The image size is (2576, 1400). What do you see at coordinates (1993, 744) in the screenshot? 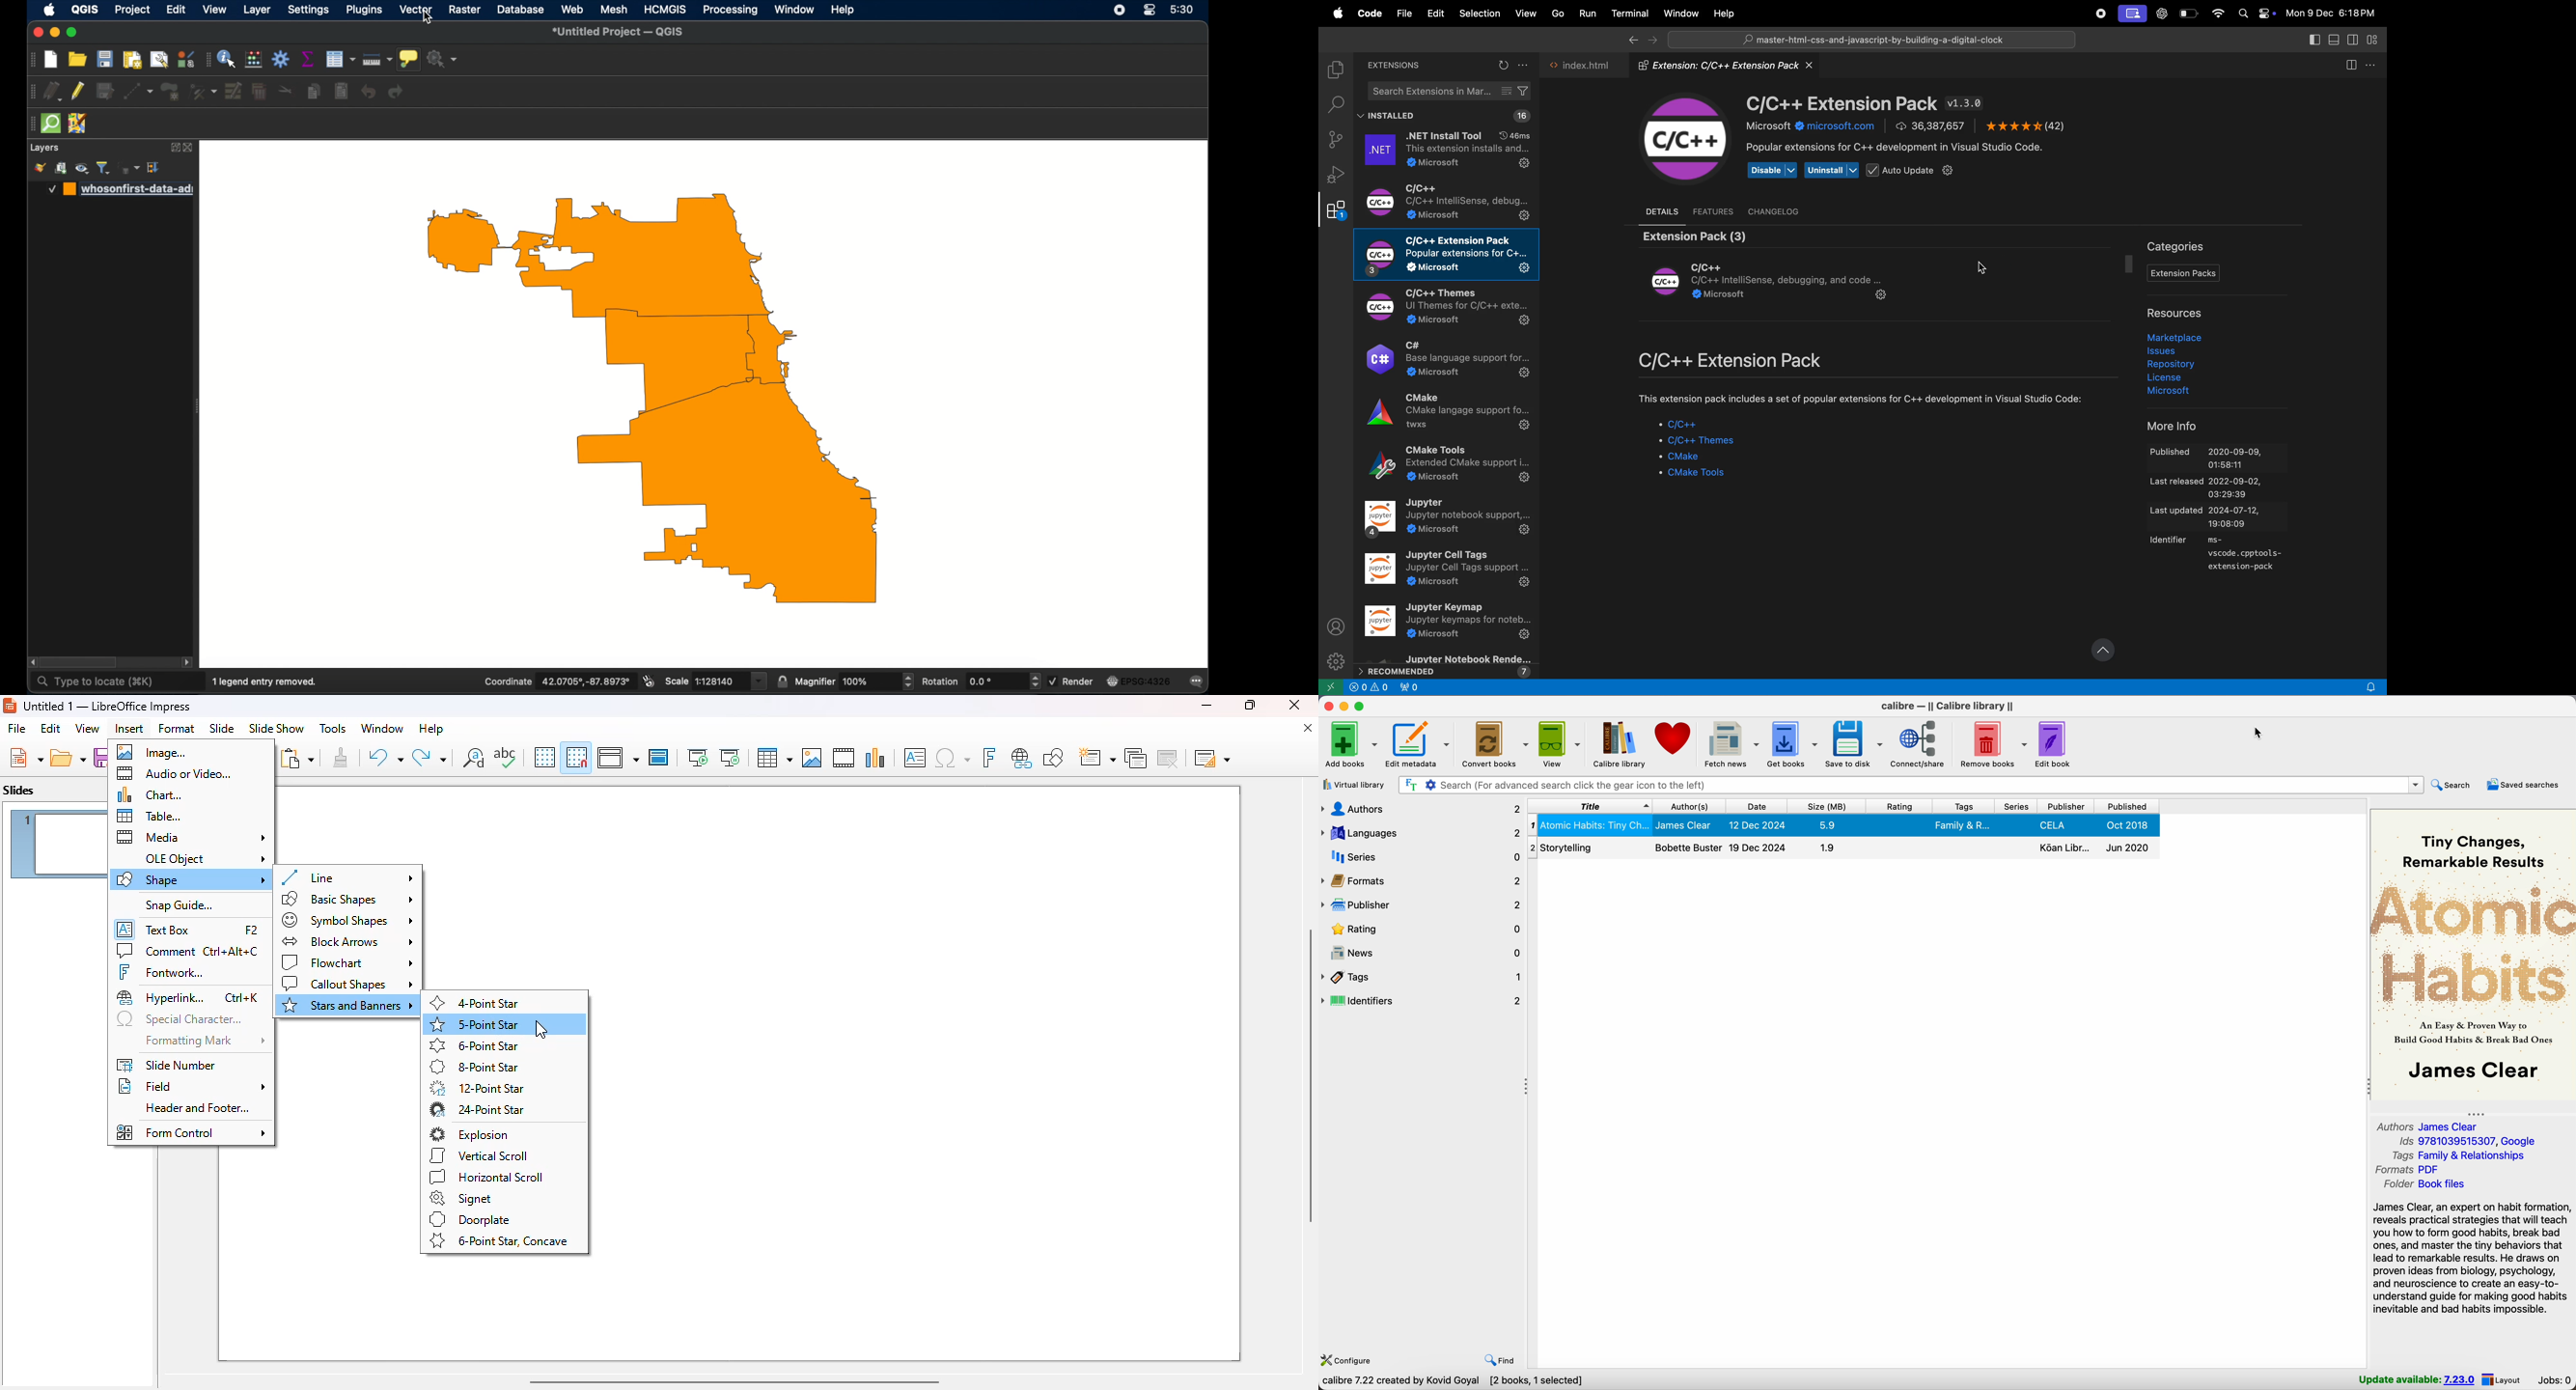
I see `remove books` at bounding box center [1993, 744].